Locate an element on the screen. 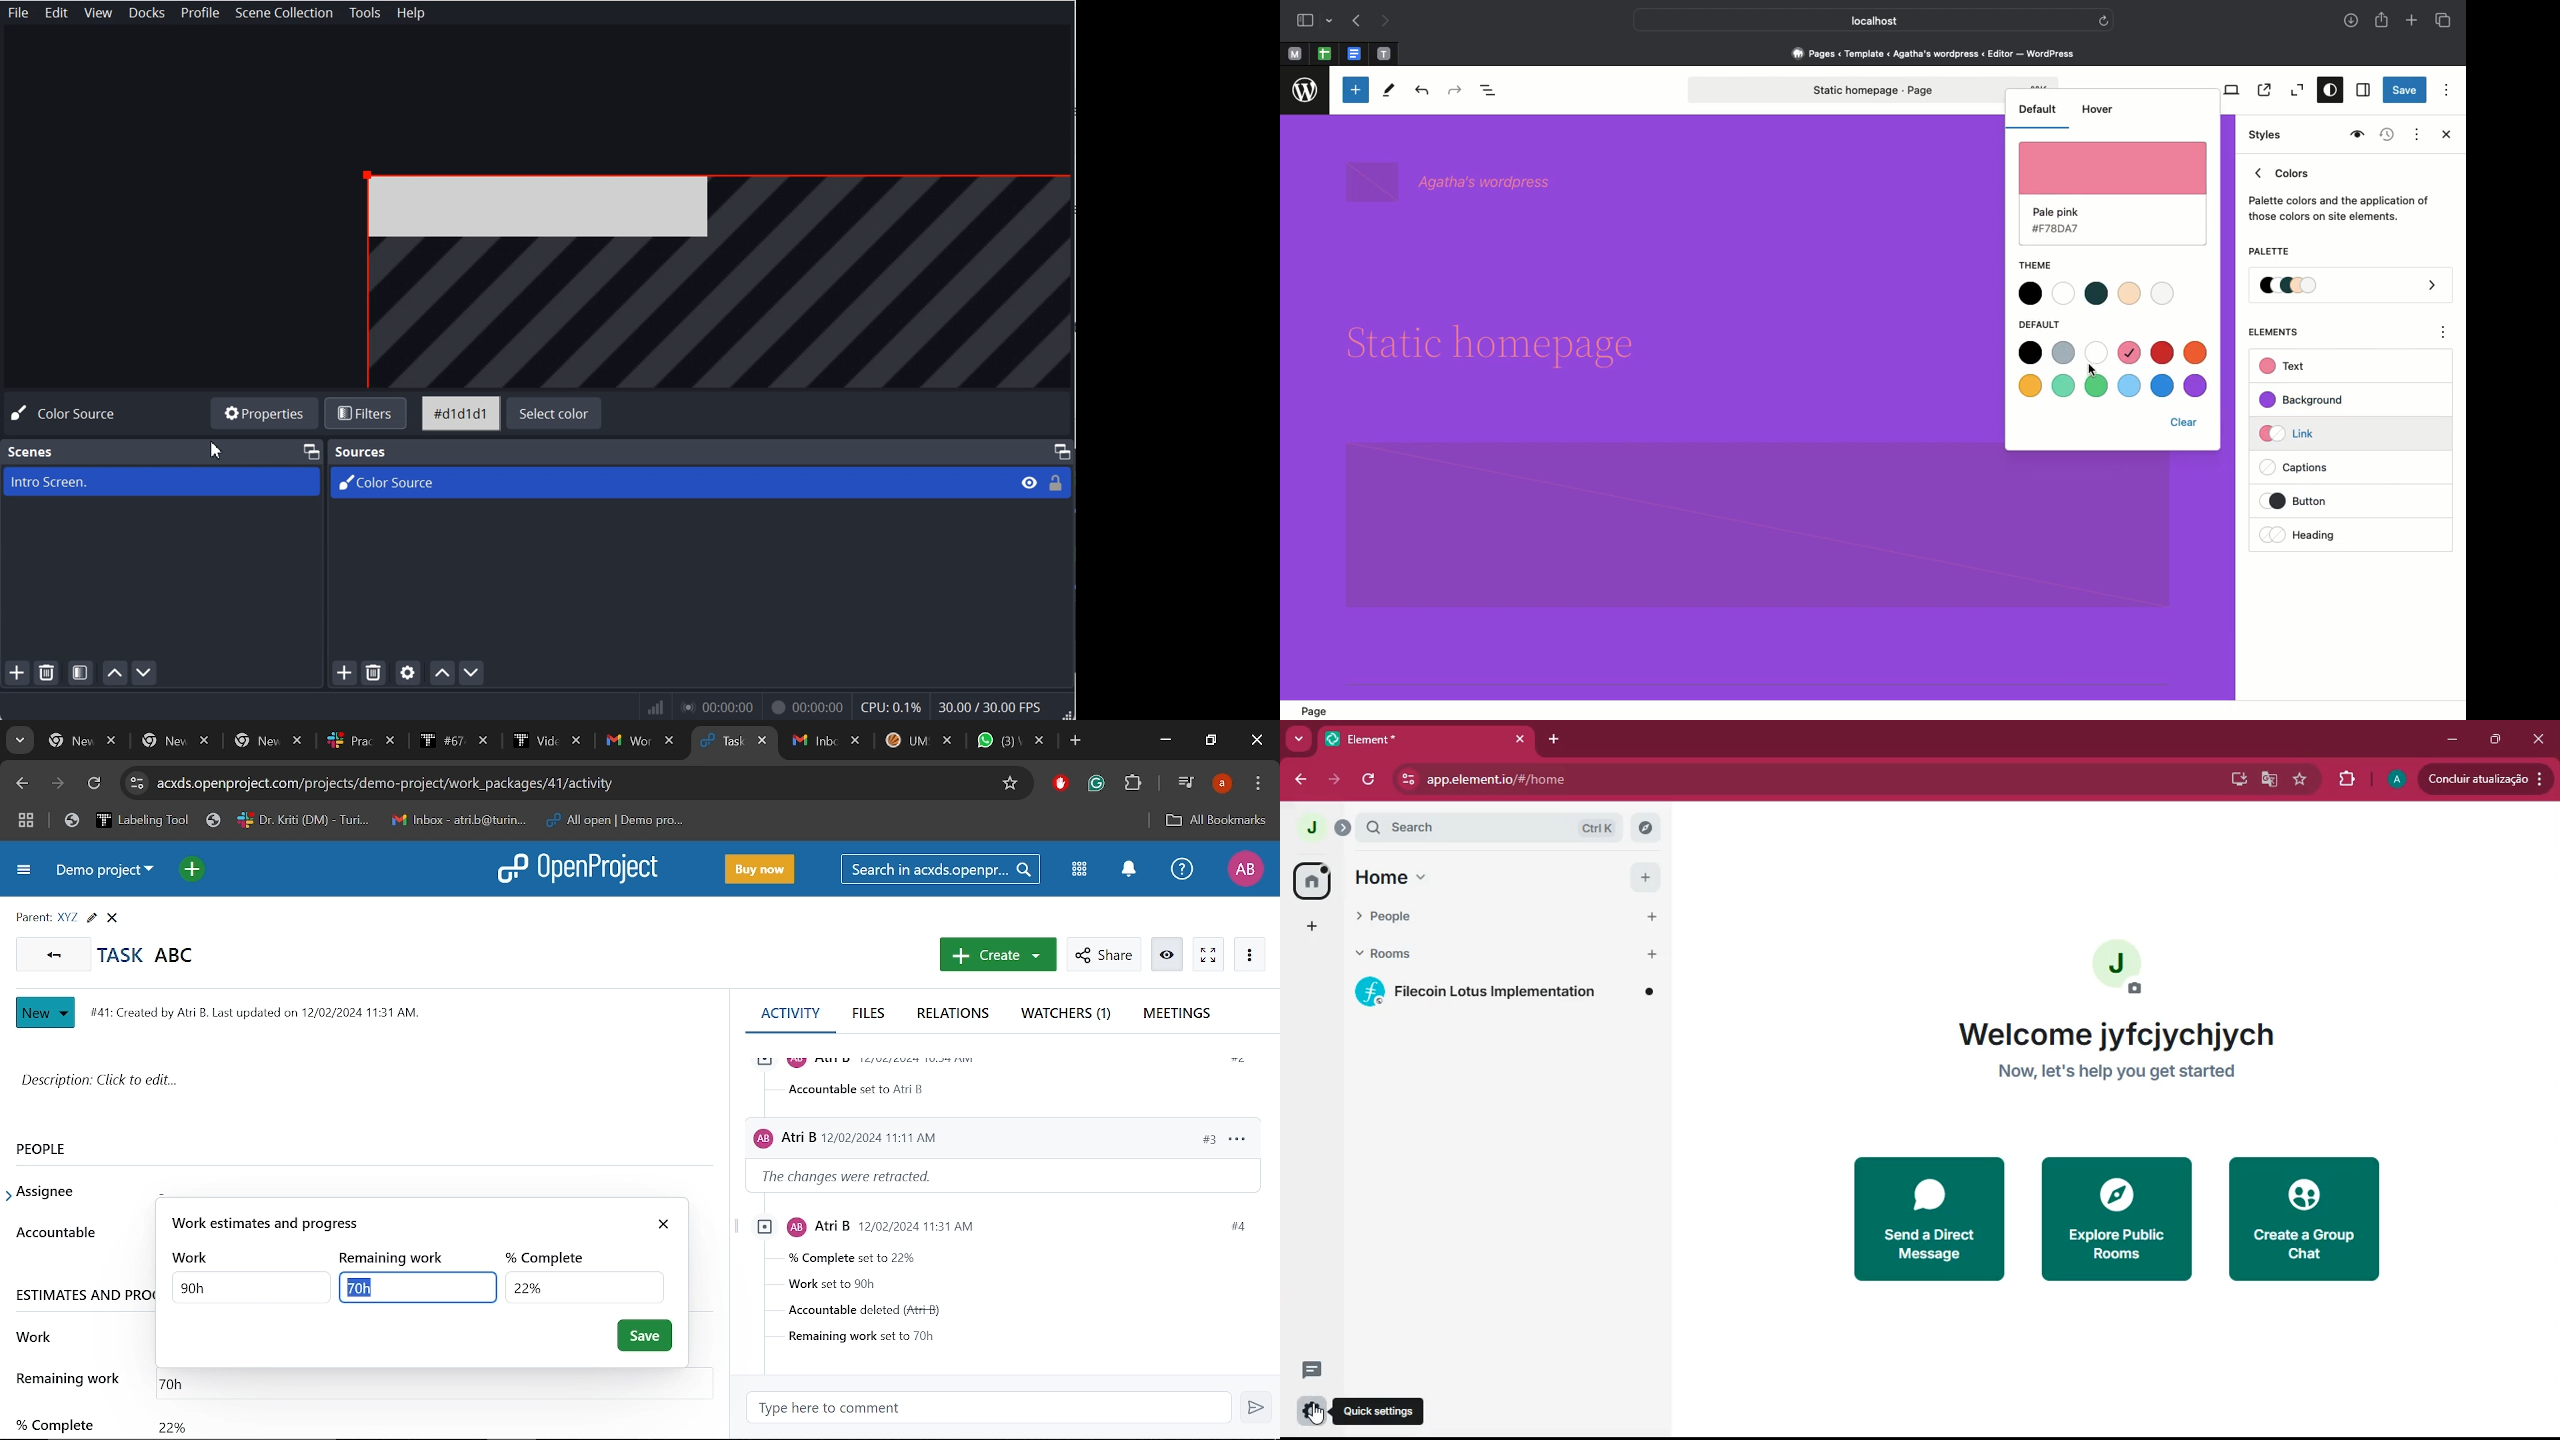 This screenshot has width=2576, height=1456. people is located at coordinates (1502, 922).